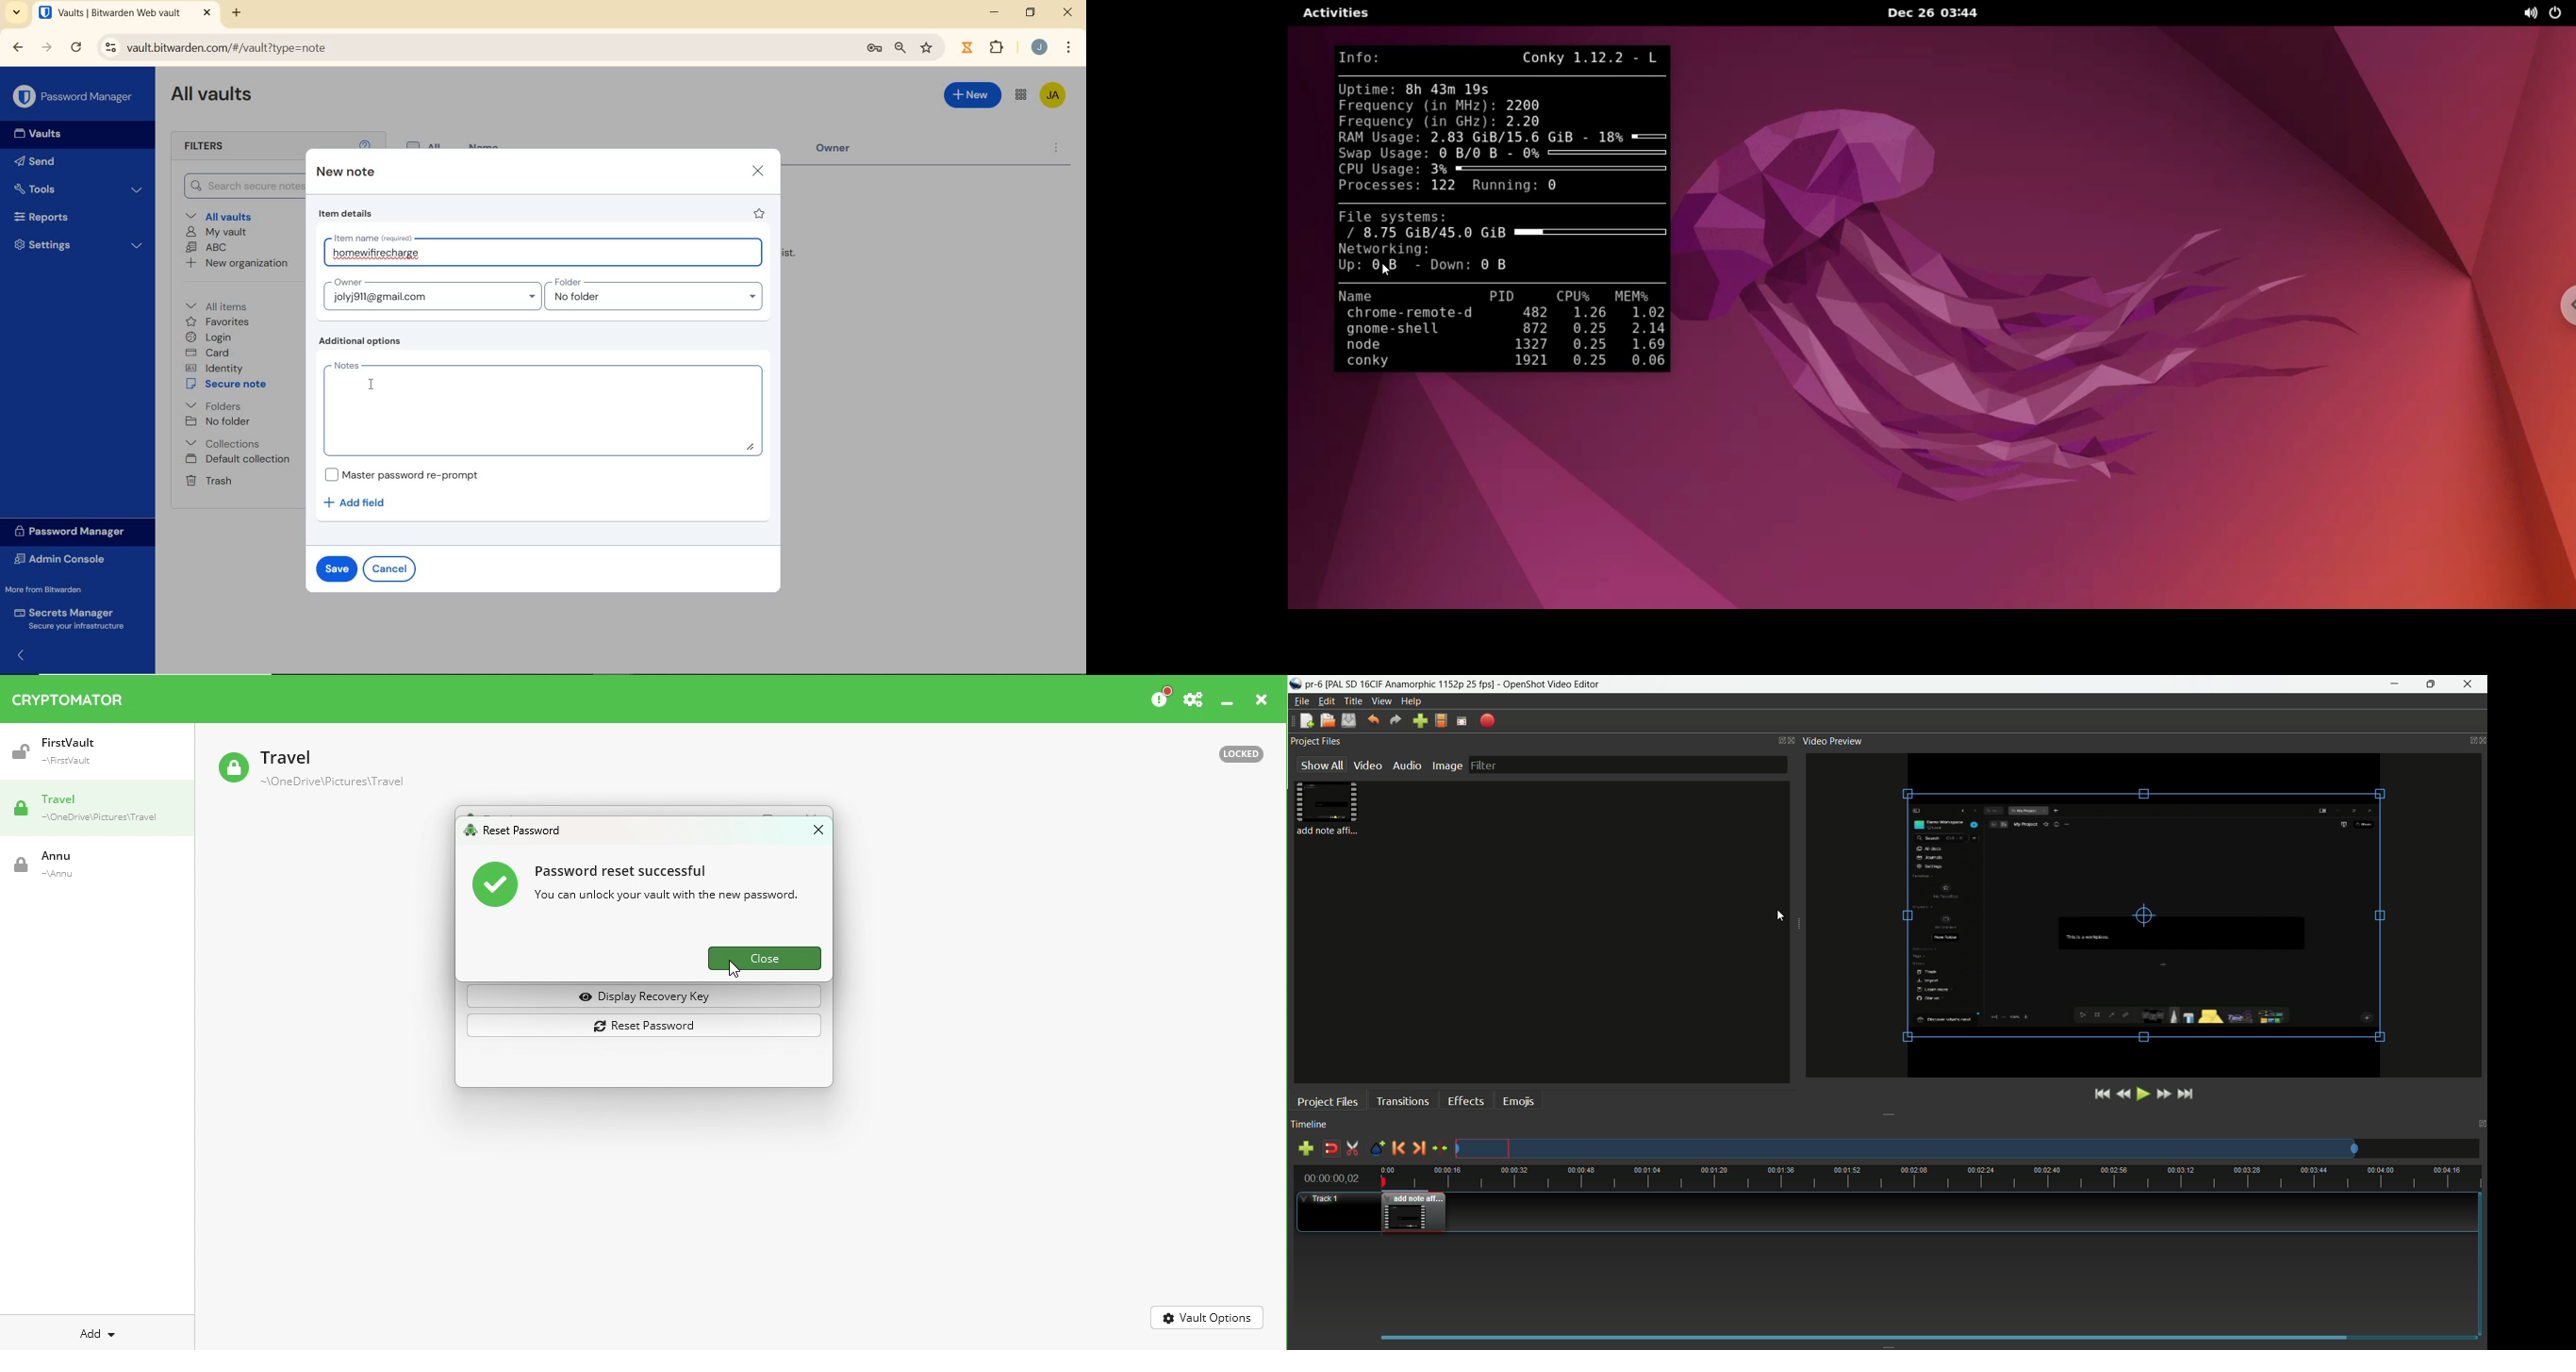 The image size is (2576, 1372). I want to click on Collections, so click(226, 443).